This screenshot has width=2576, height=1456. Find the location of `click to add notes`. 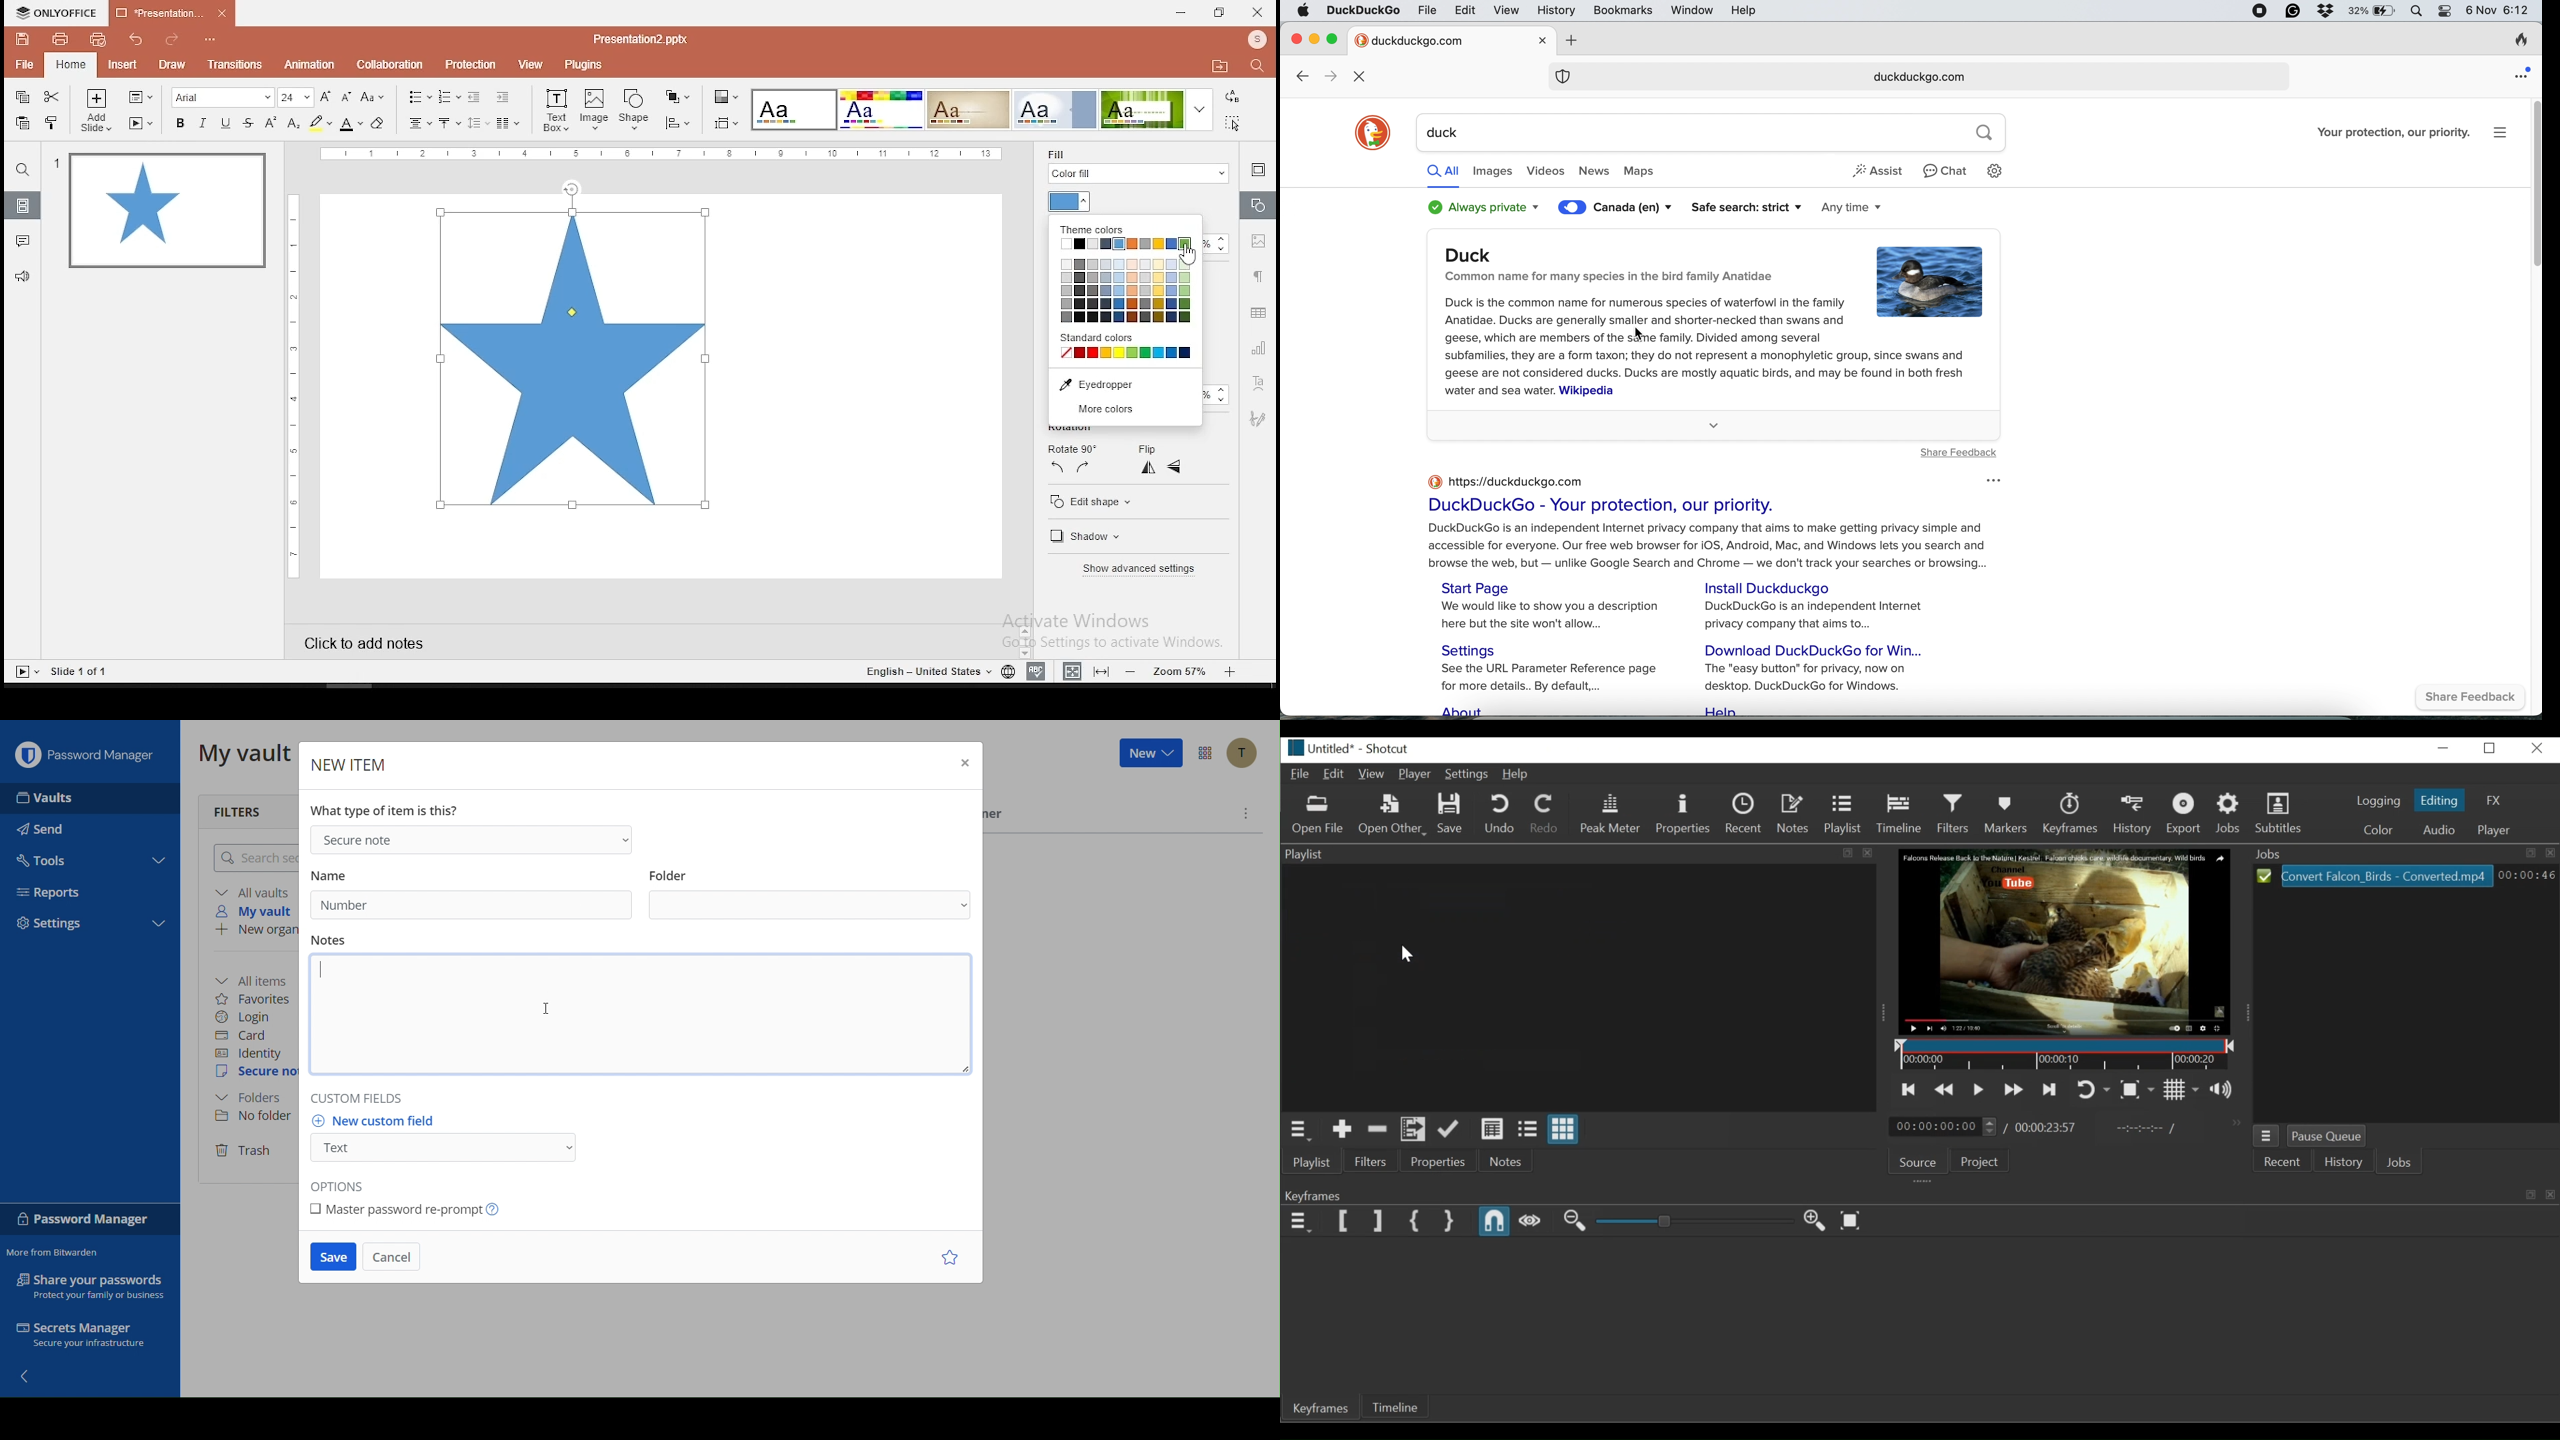

click to add notes is located at coordinates (382, 641).